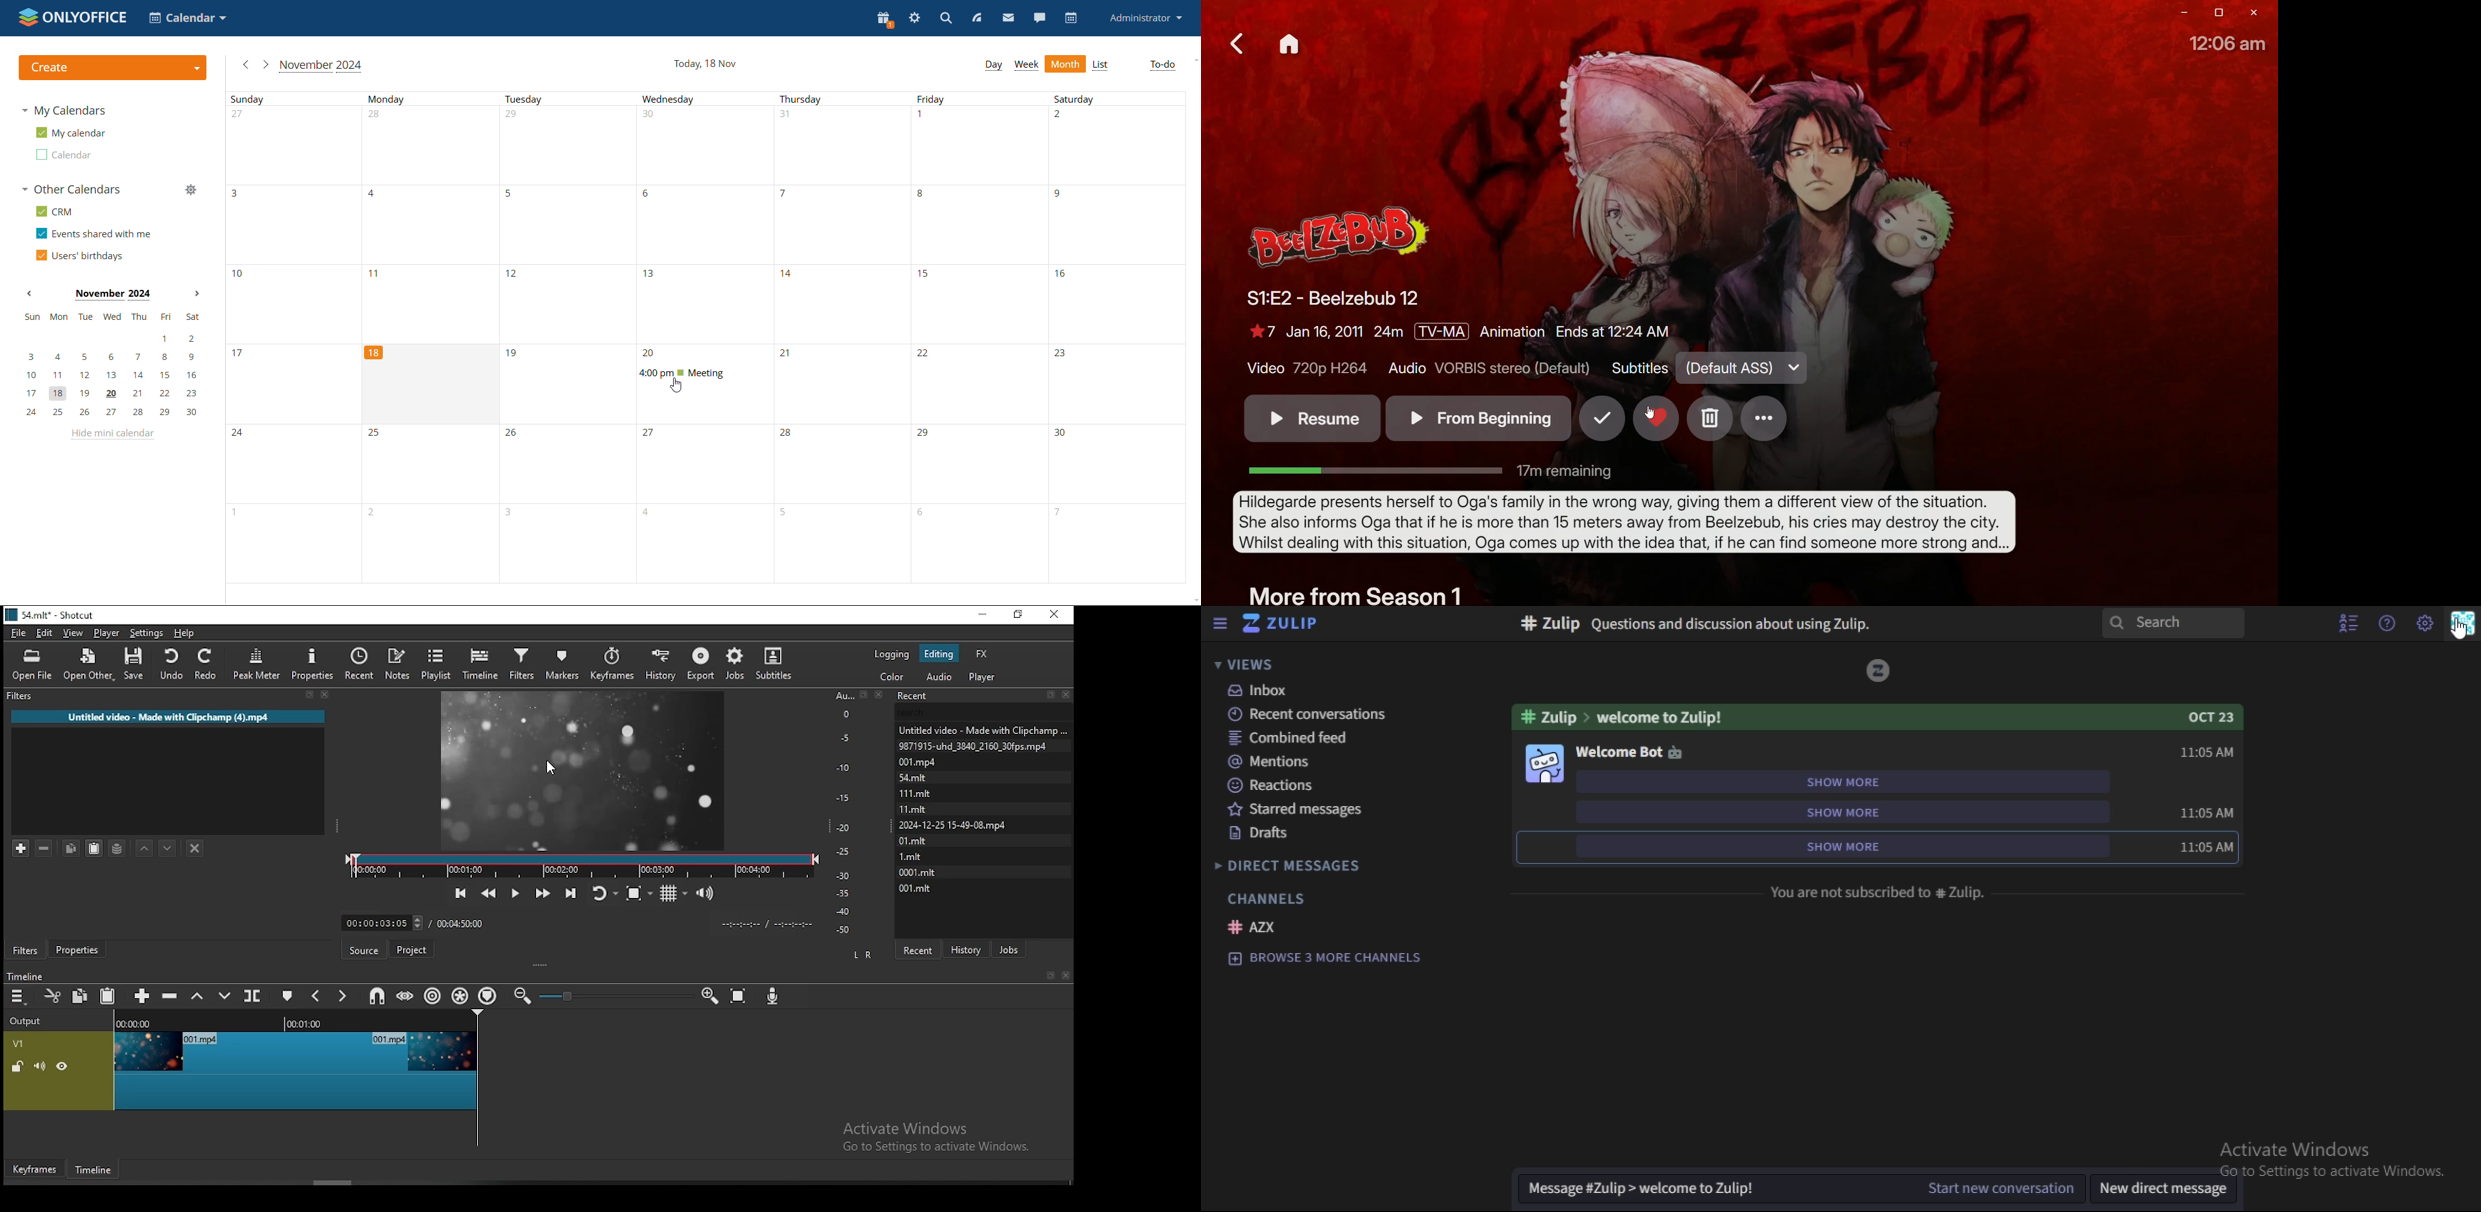 The image size is (2492, 1232). I want to click on toggle player looping, so click(603, 891).